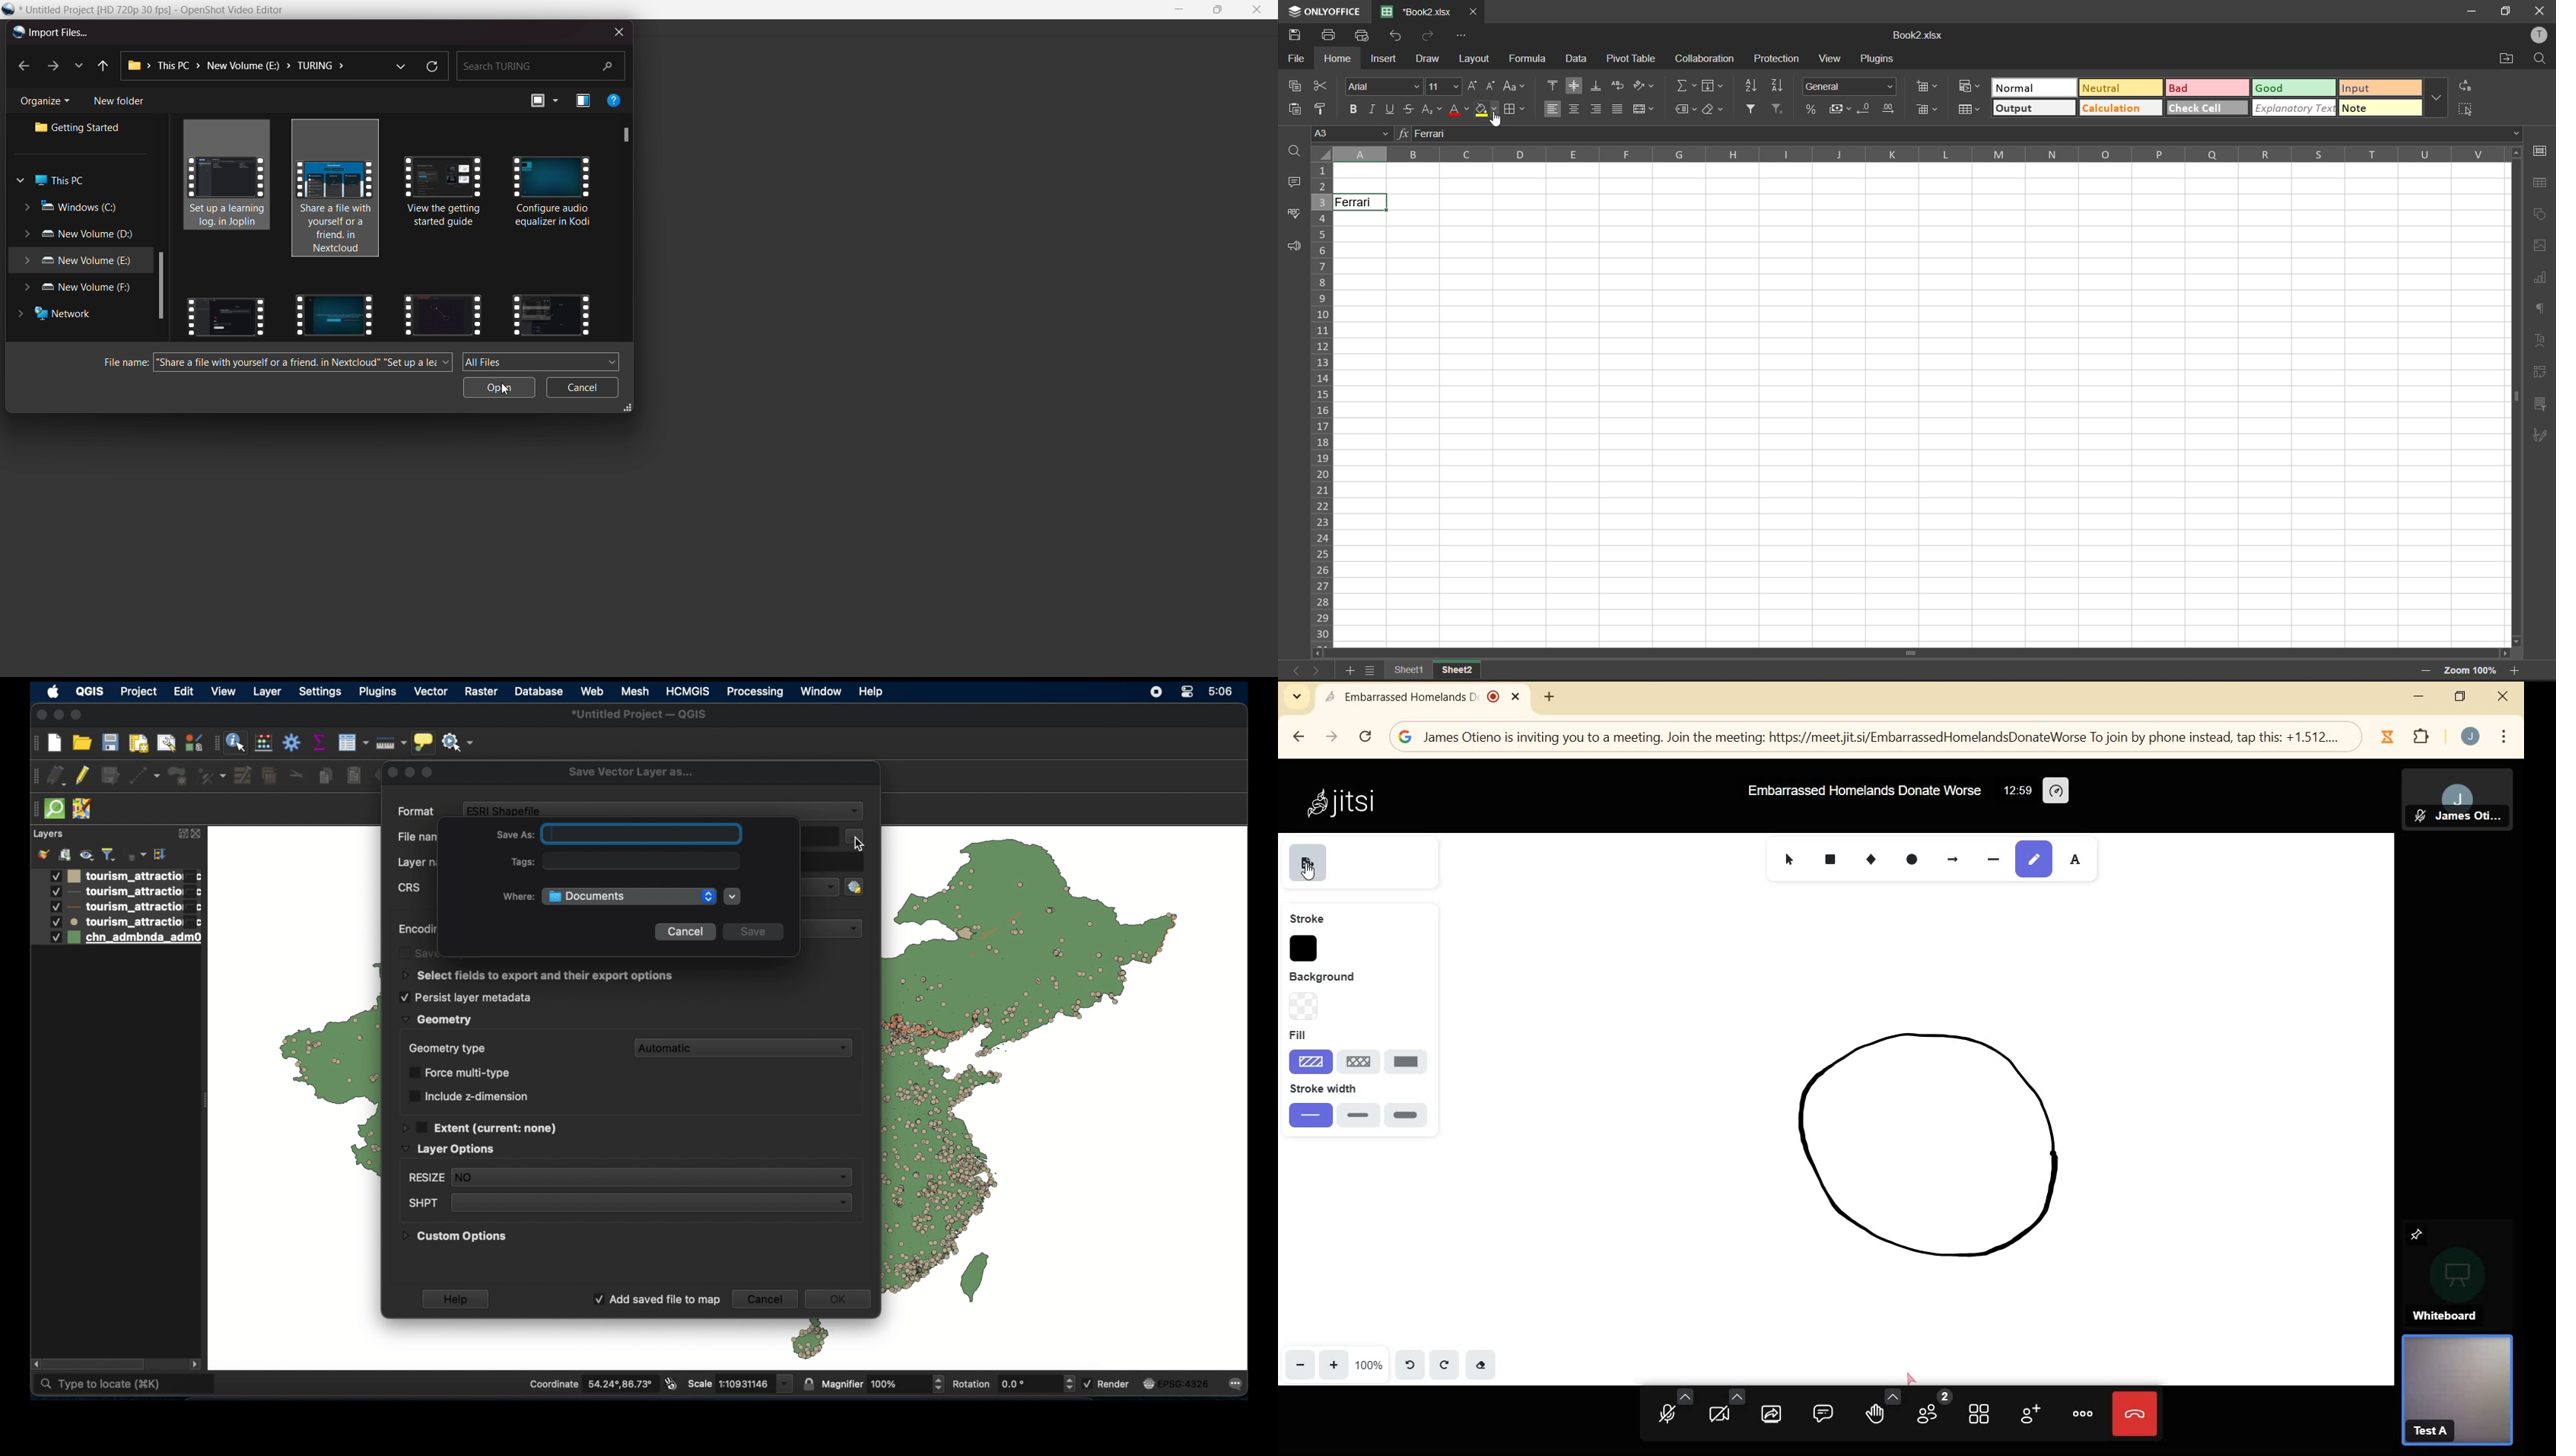 The width and height of the screenshot is (2576, 1456). I want to click on align left, so click(1553, 108).